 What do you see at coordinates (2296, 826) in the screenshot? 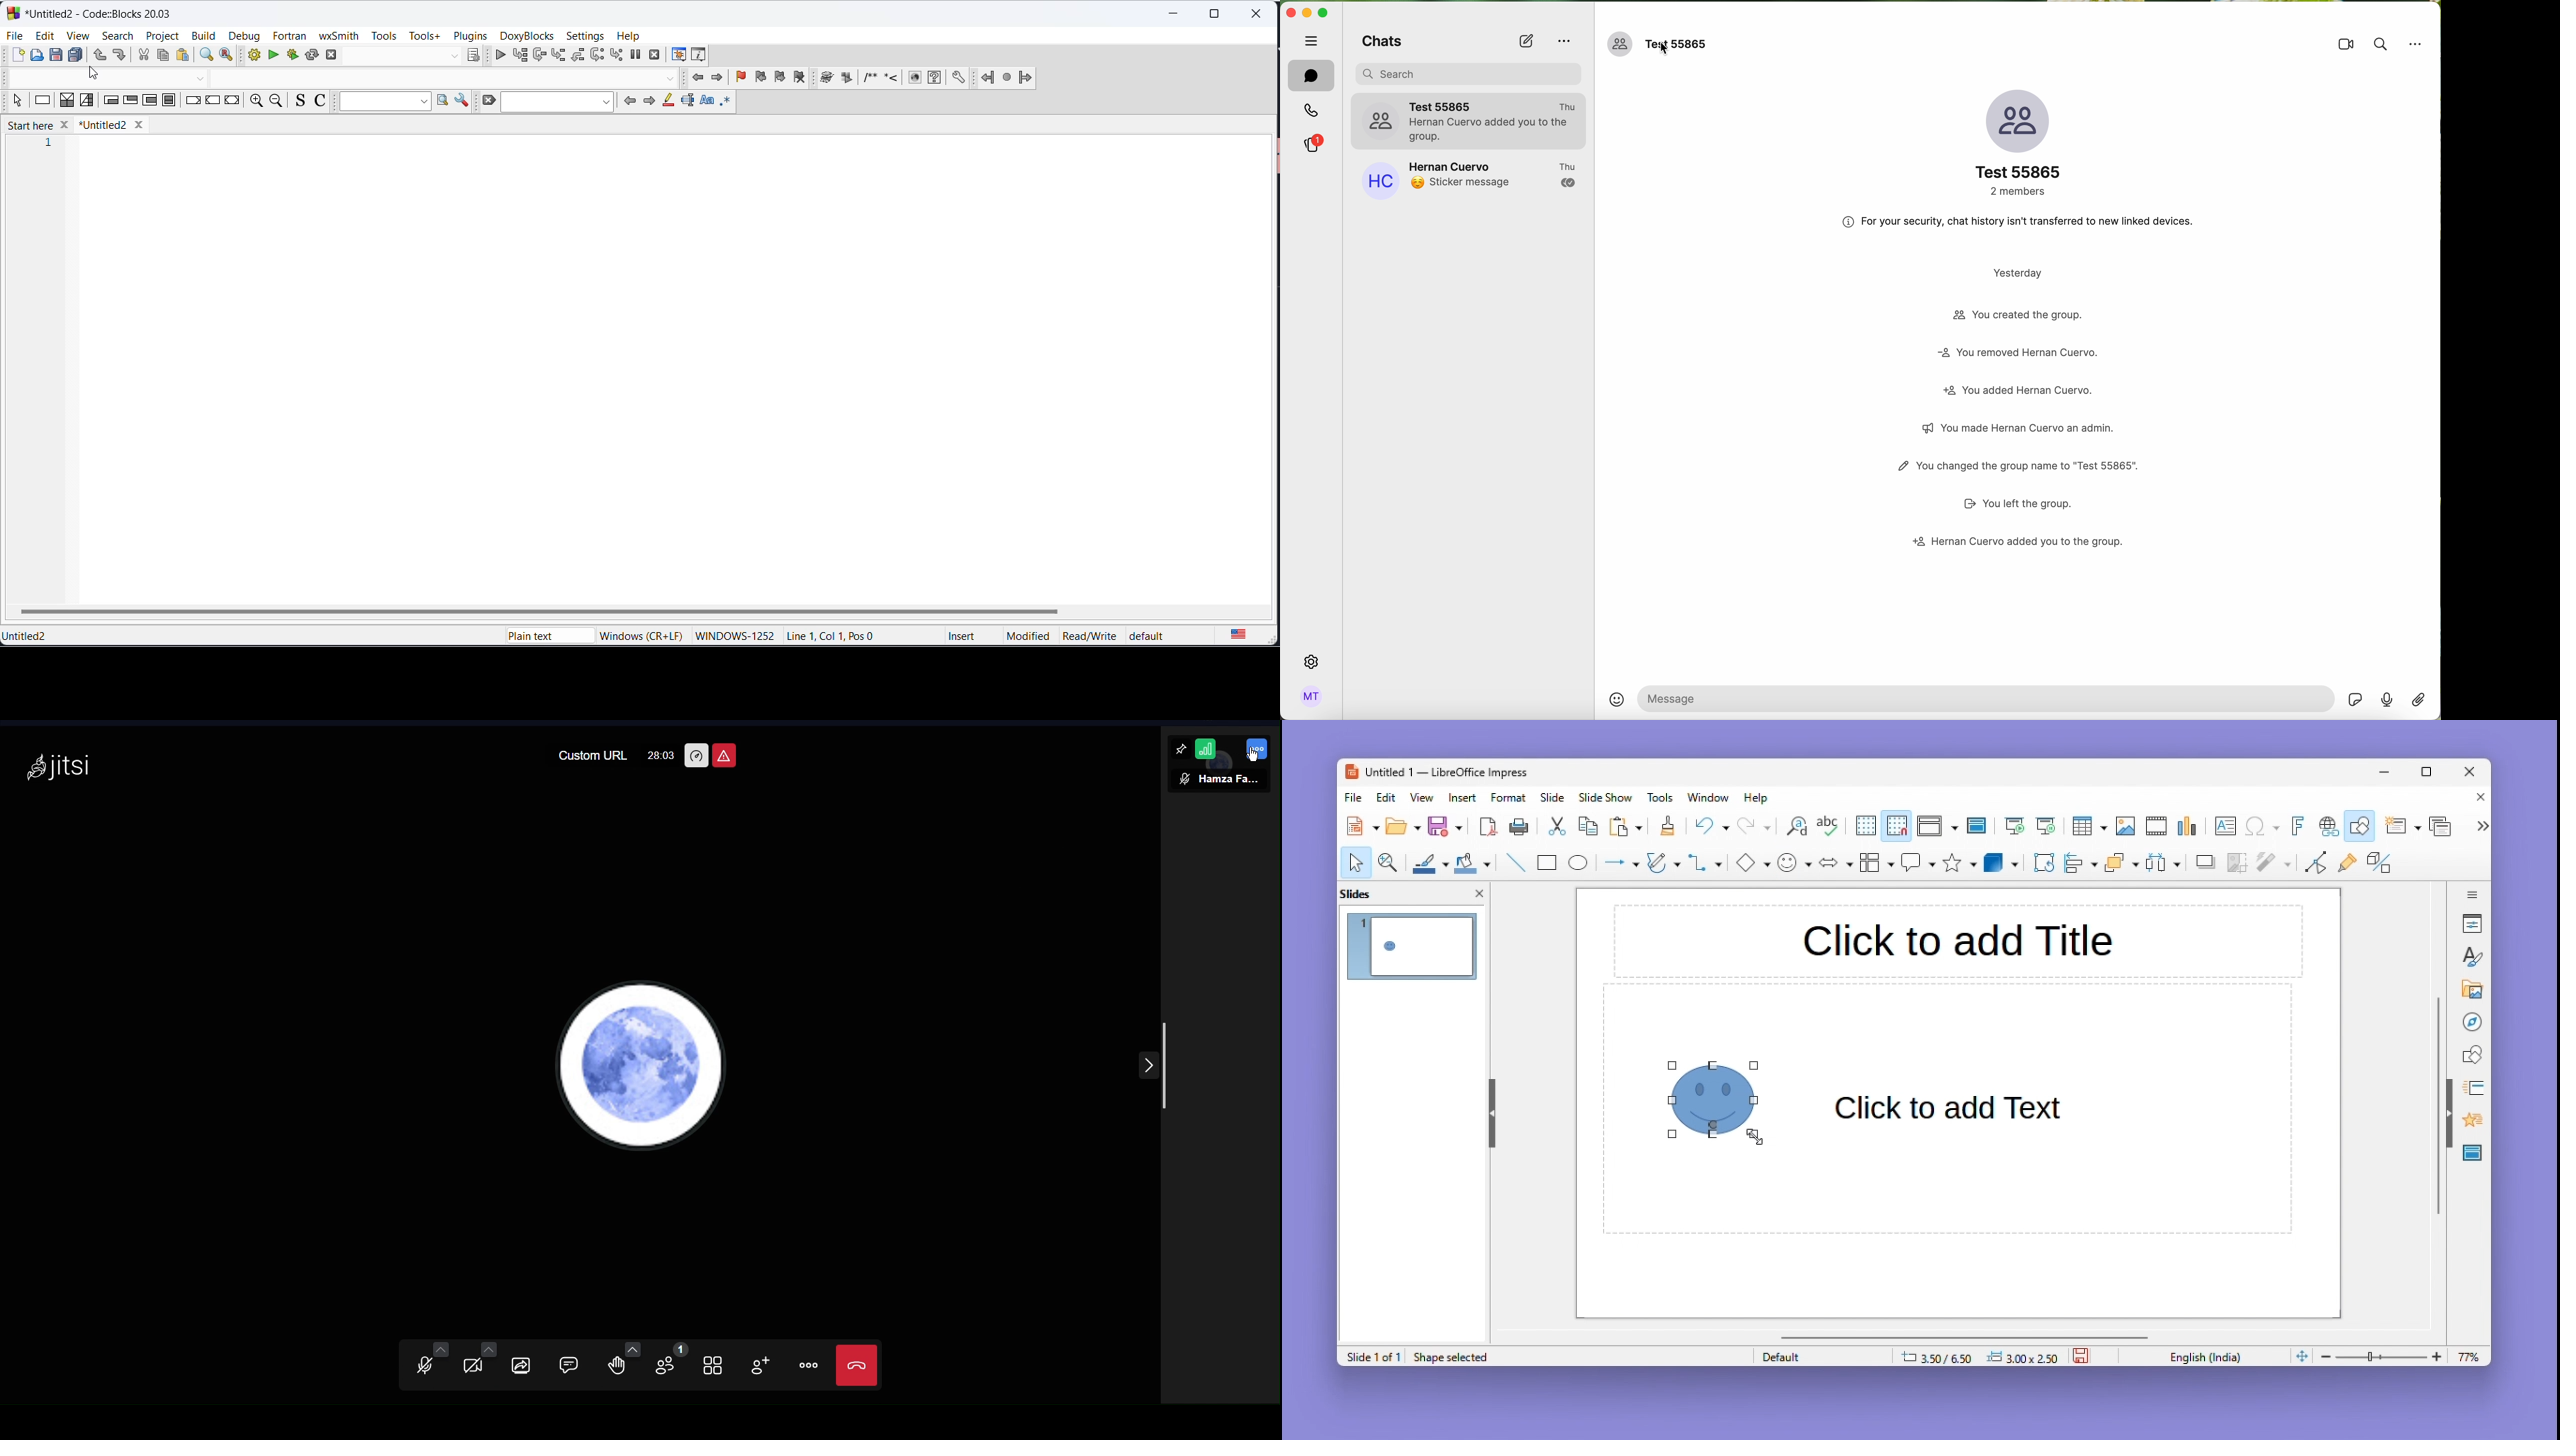
I see `Font work` at bounding box center [2296, 826].